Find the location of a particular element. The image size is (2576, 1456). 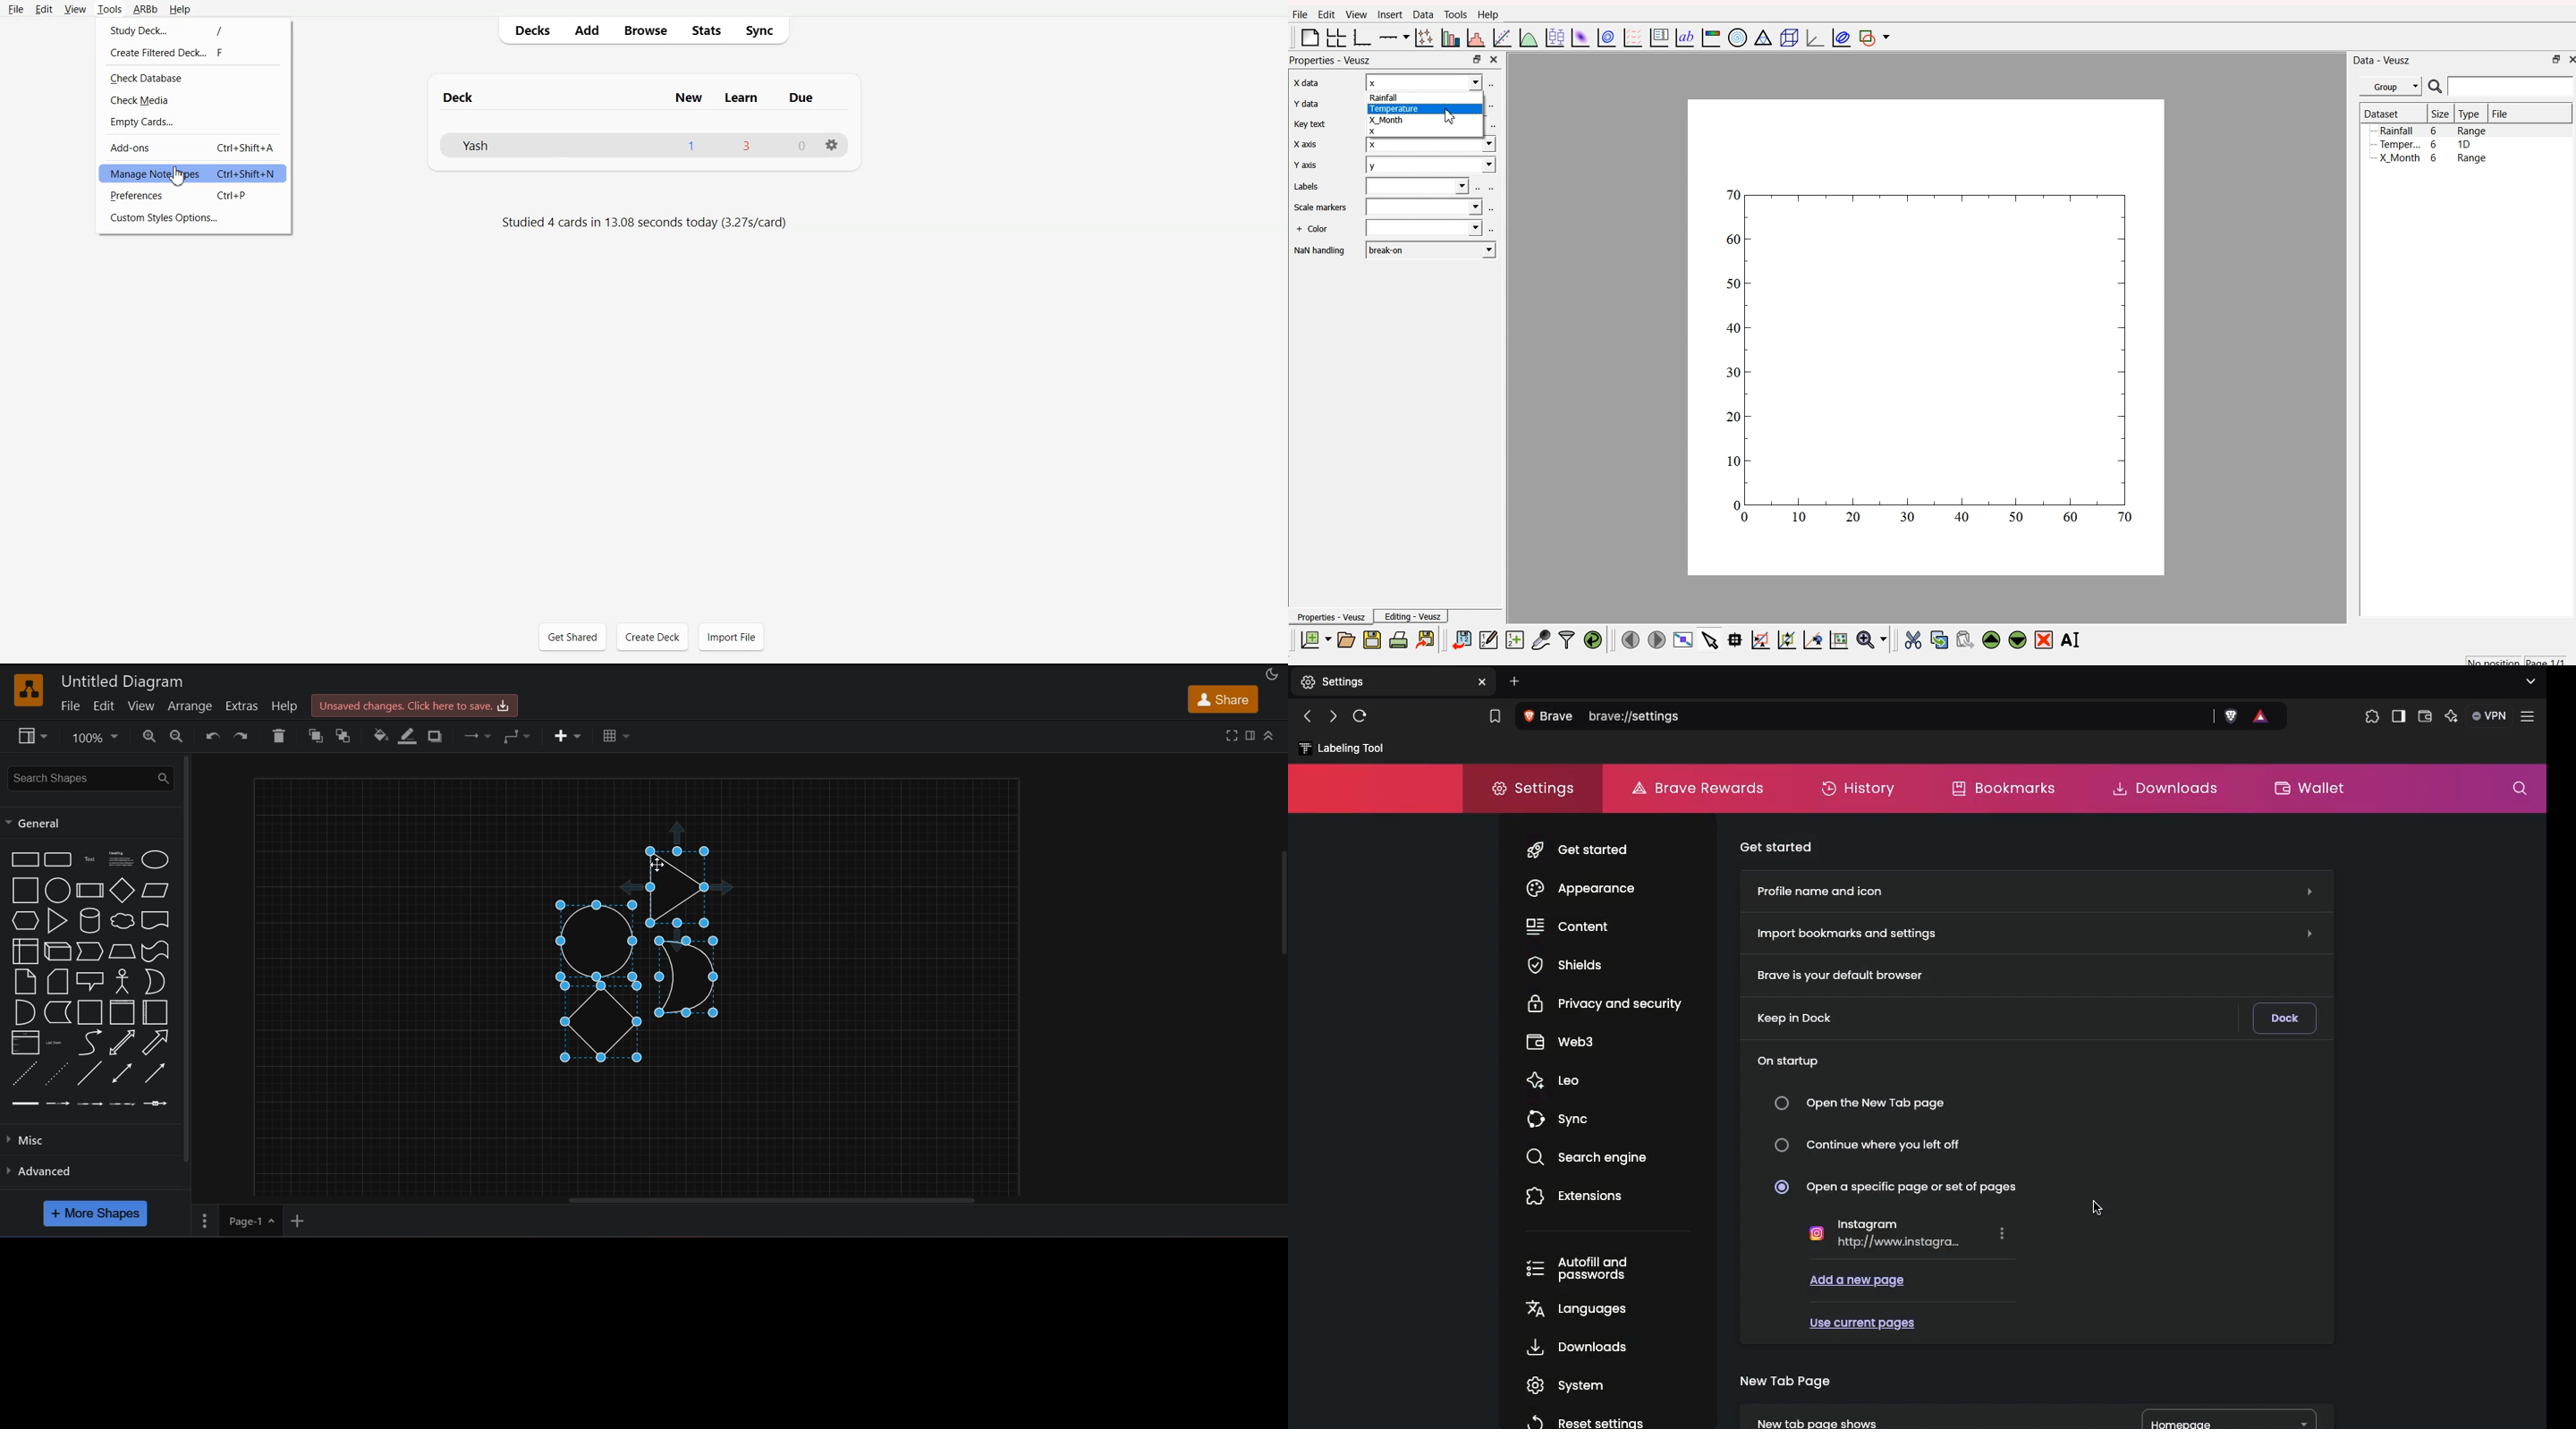

help is located at coordinates (284, 706).